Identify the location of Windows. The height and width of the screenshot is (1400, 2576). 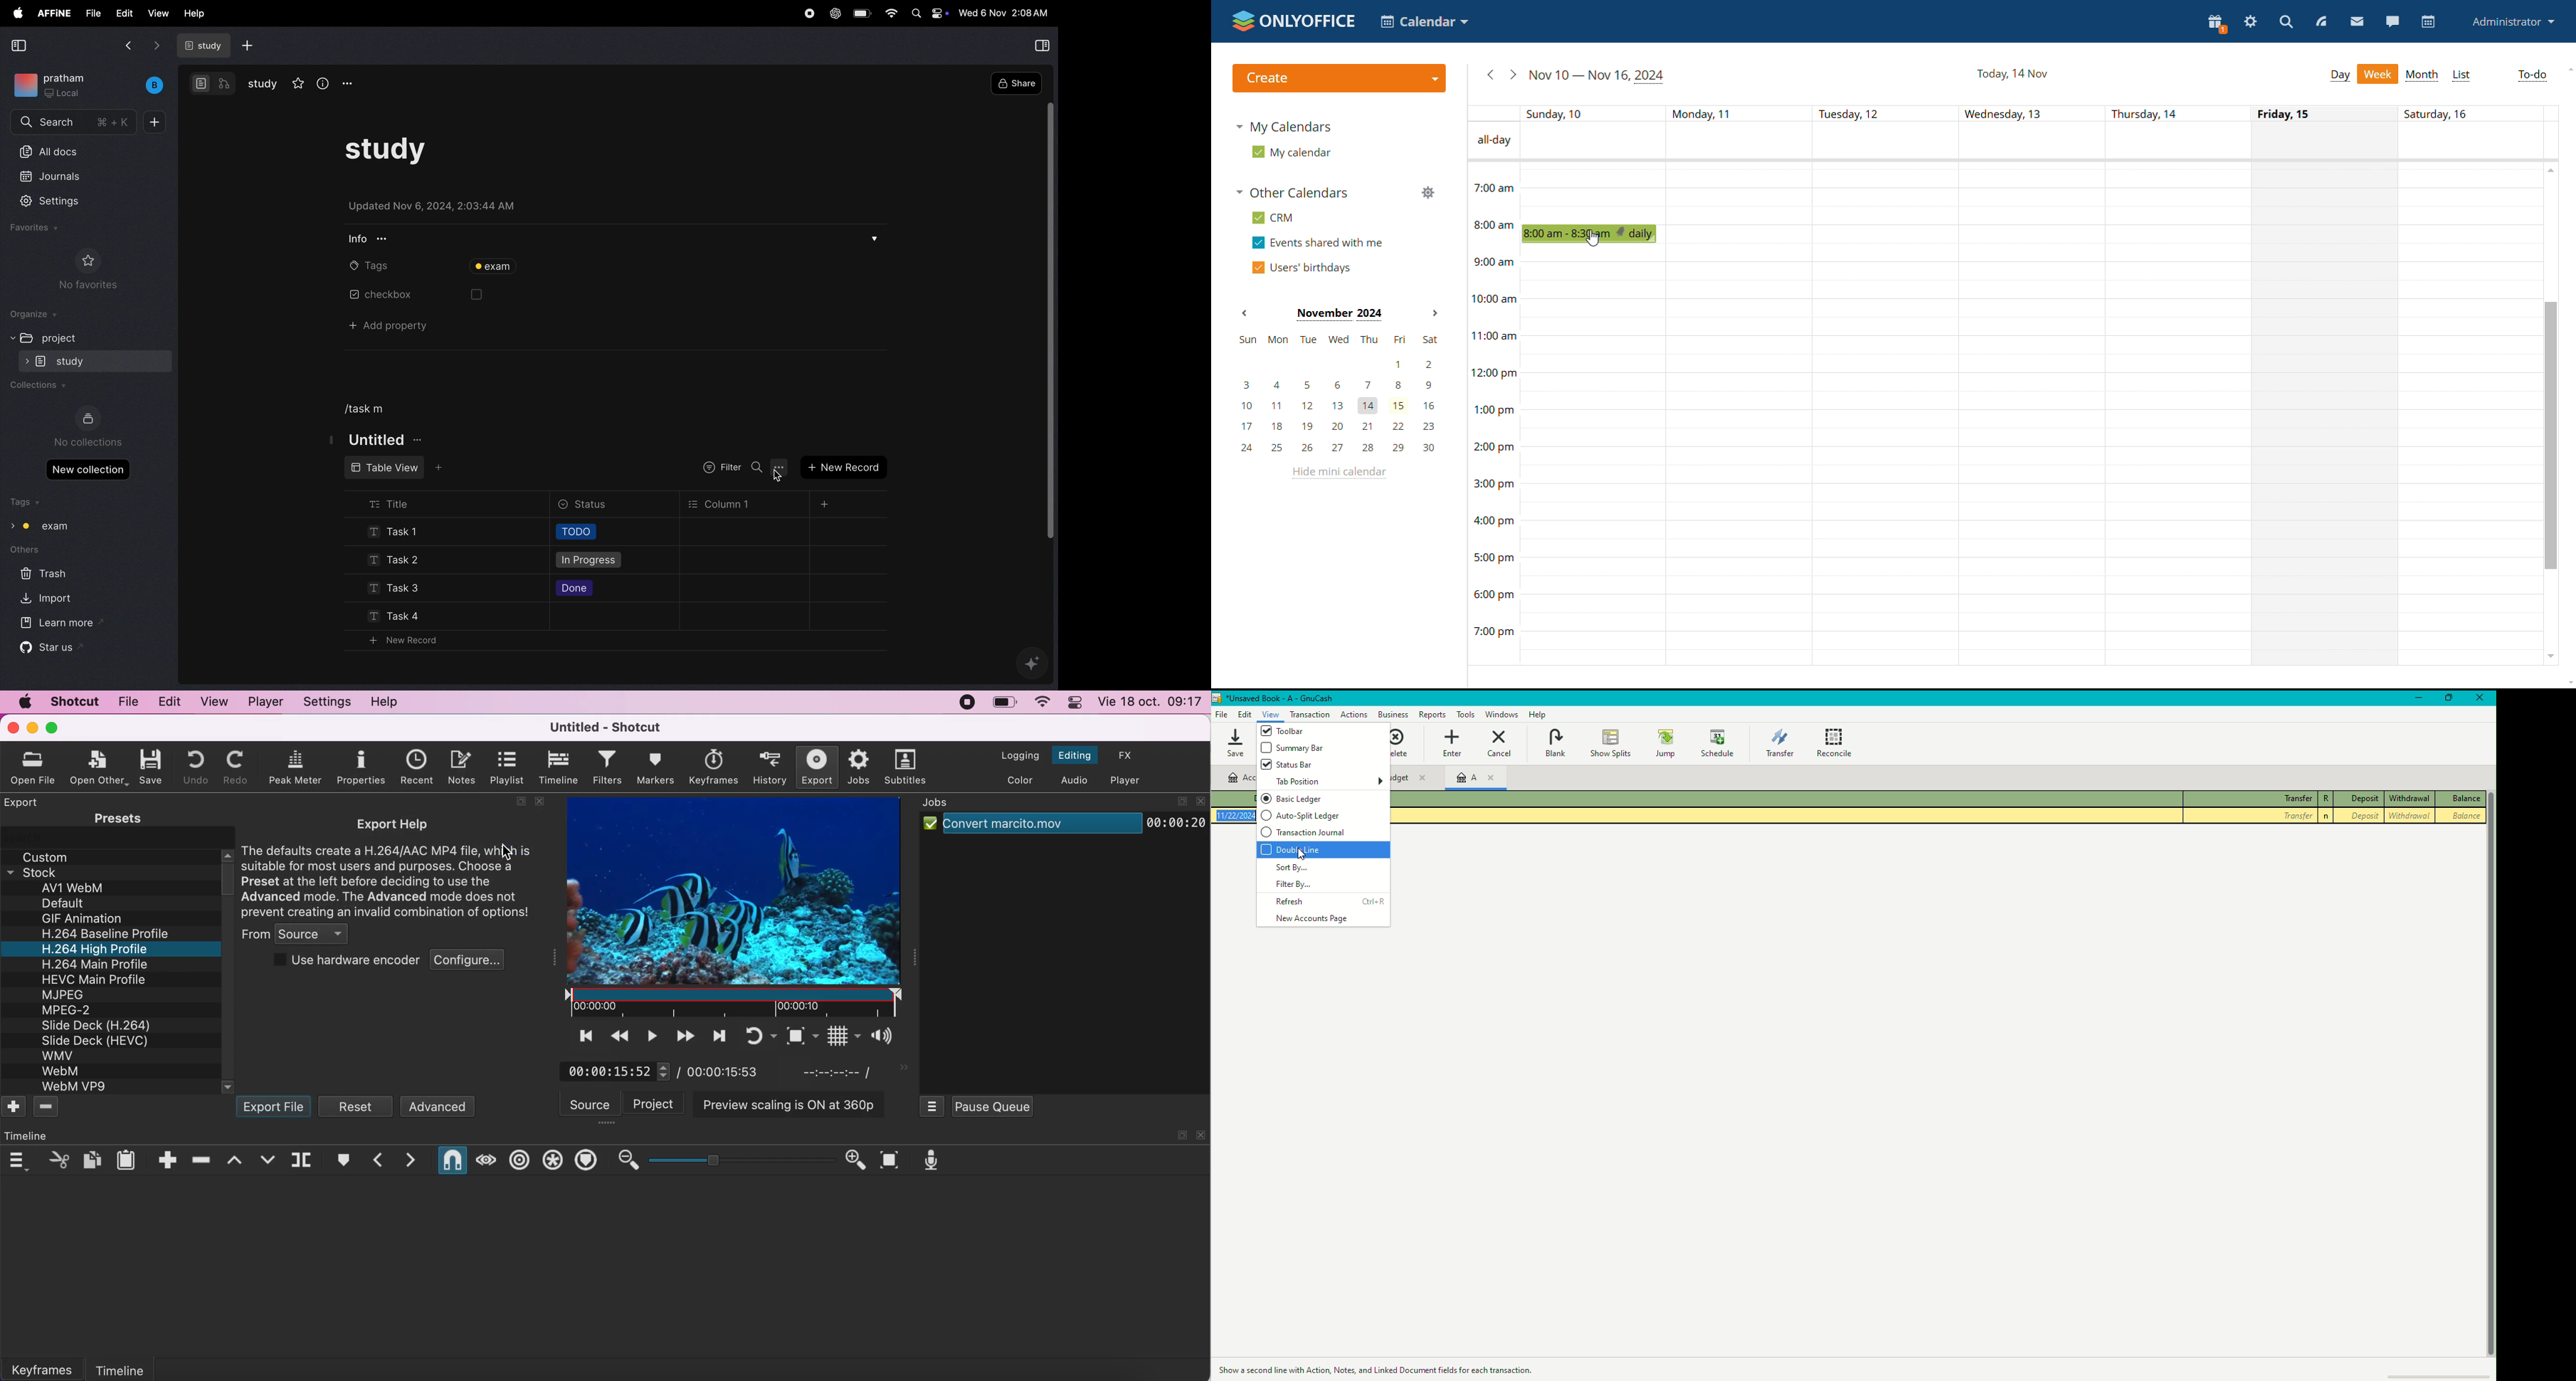
(1502, 714).